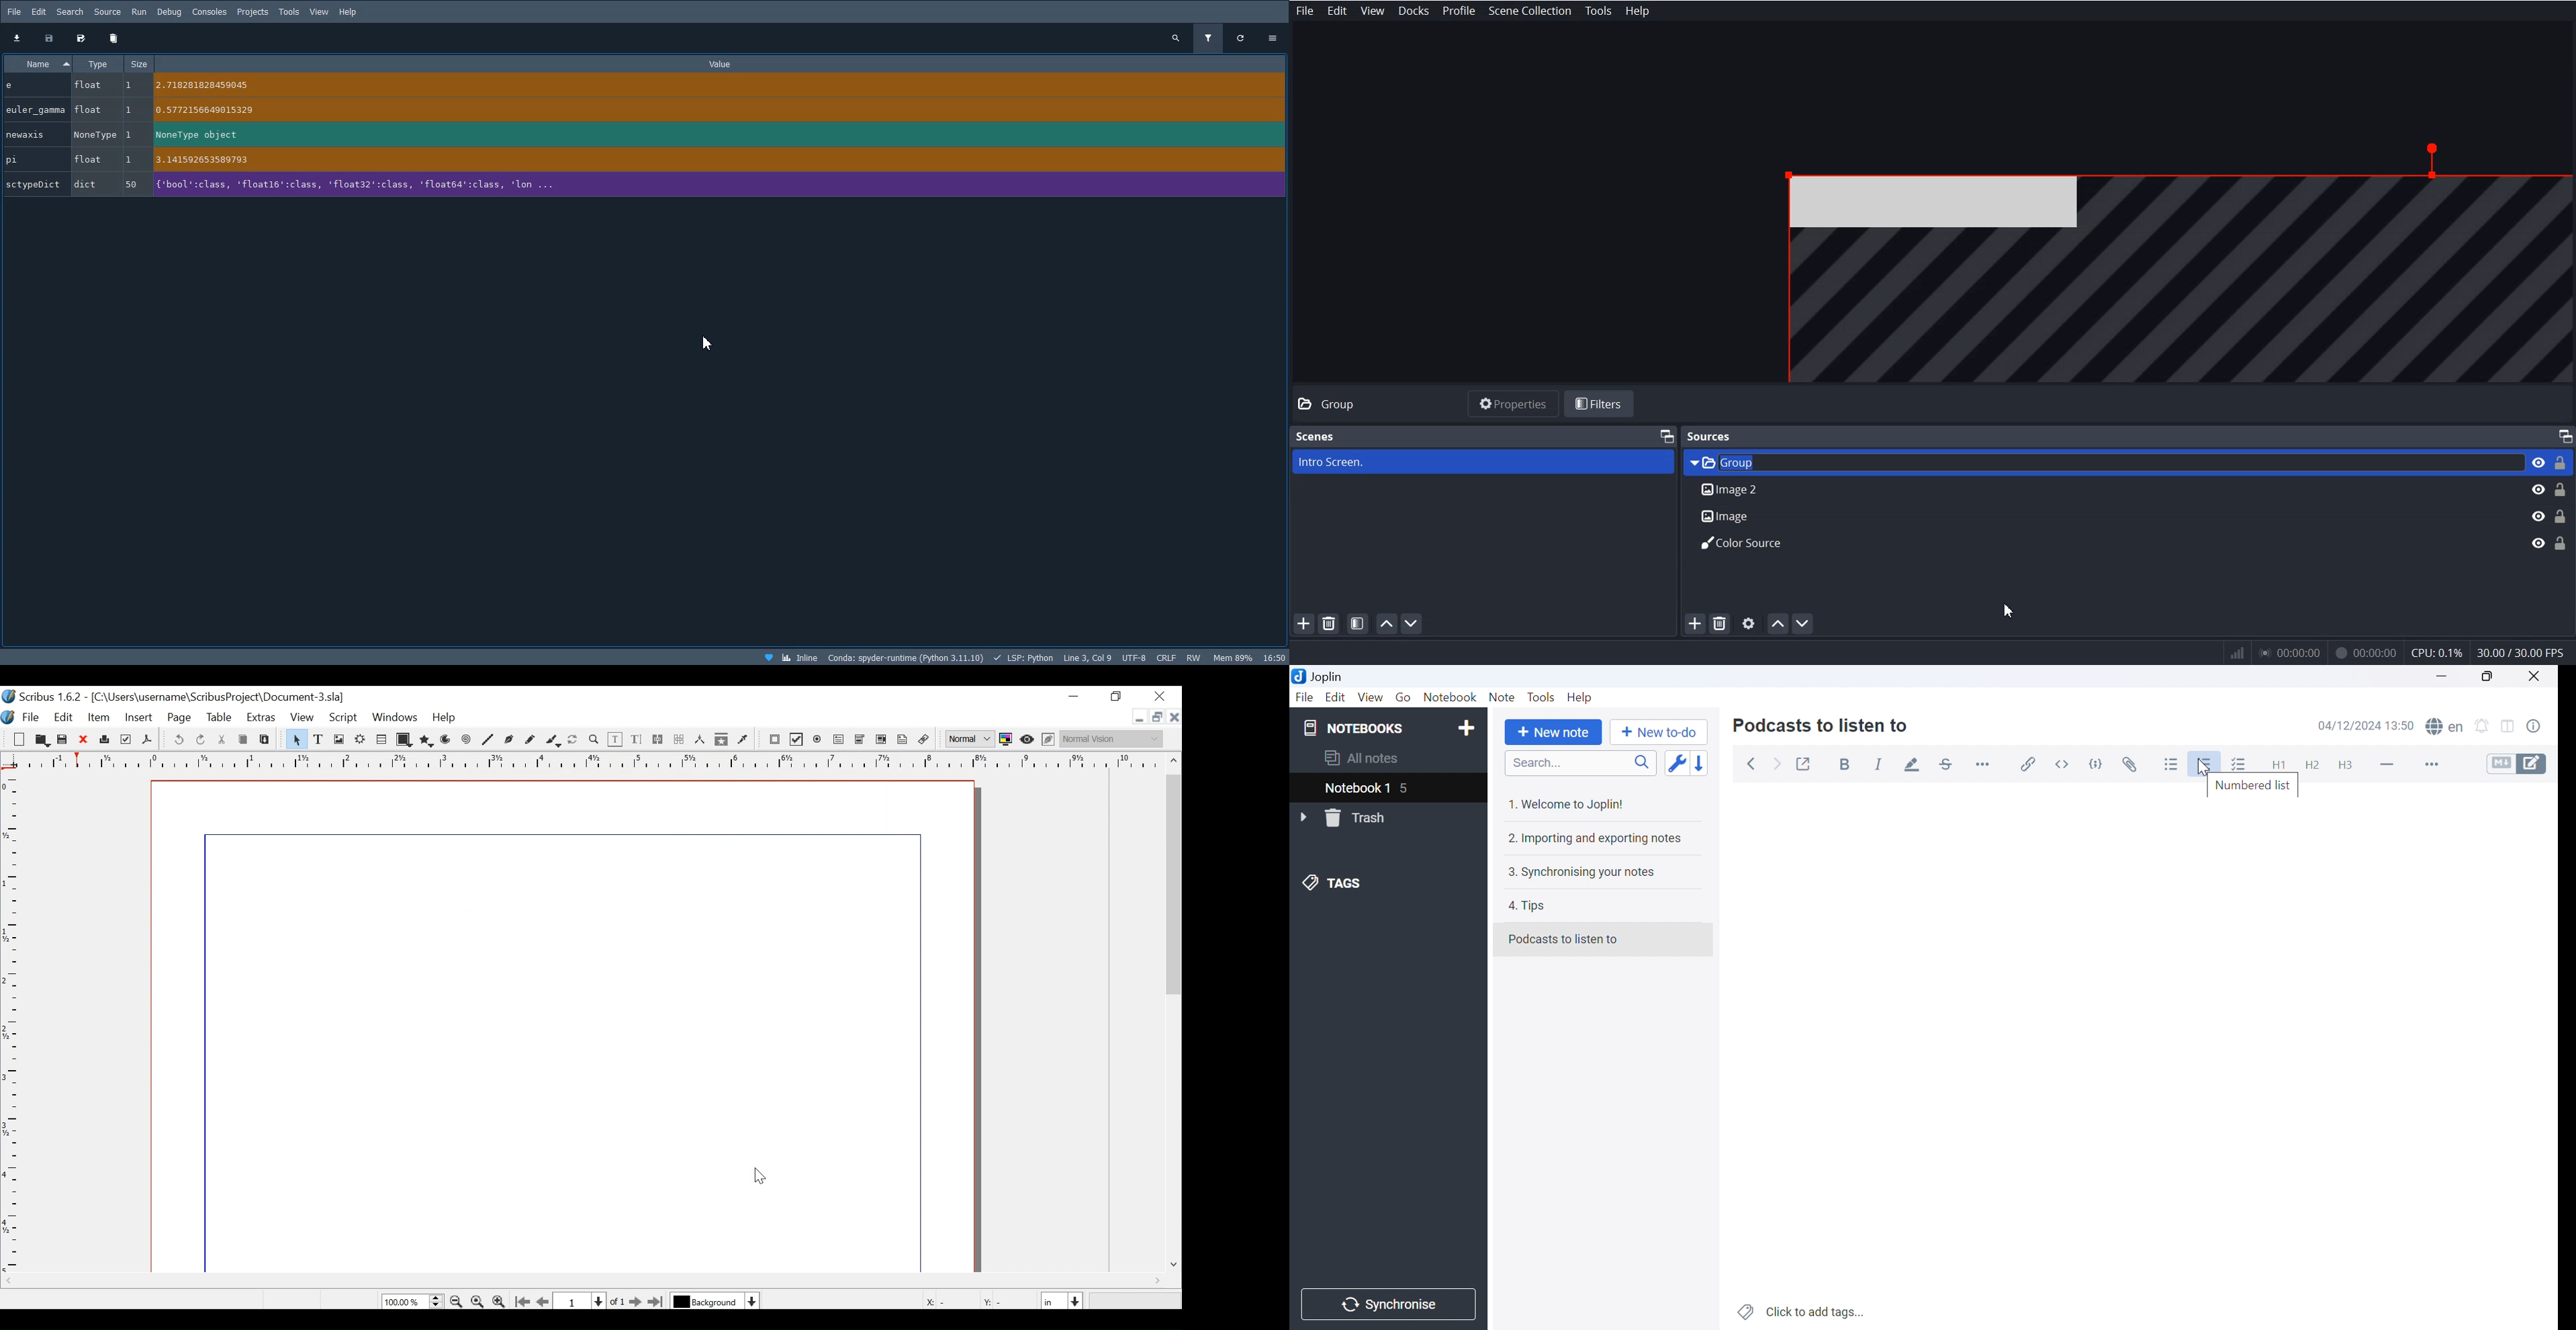 This screenshot has width=2576, height=1344. Describe the element at coordinates (1749, 623) in the screenshot. I see `Open source properties` at that location.